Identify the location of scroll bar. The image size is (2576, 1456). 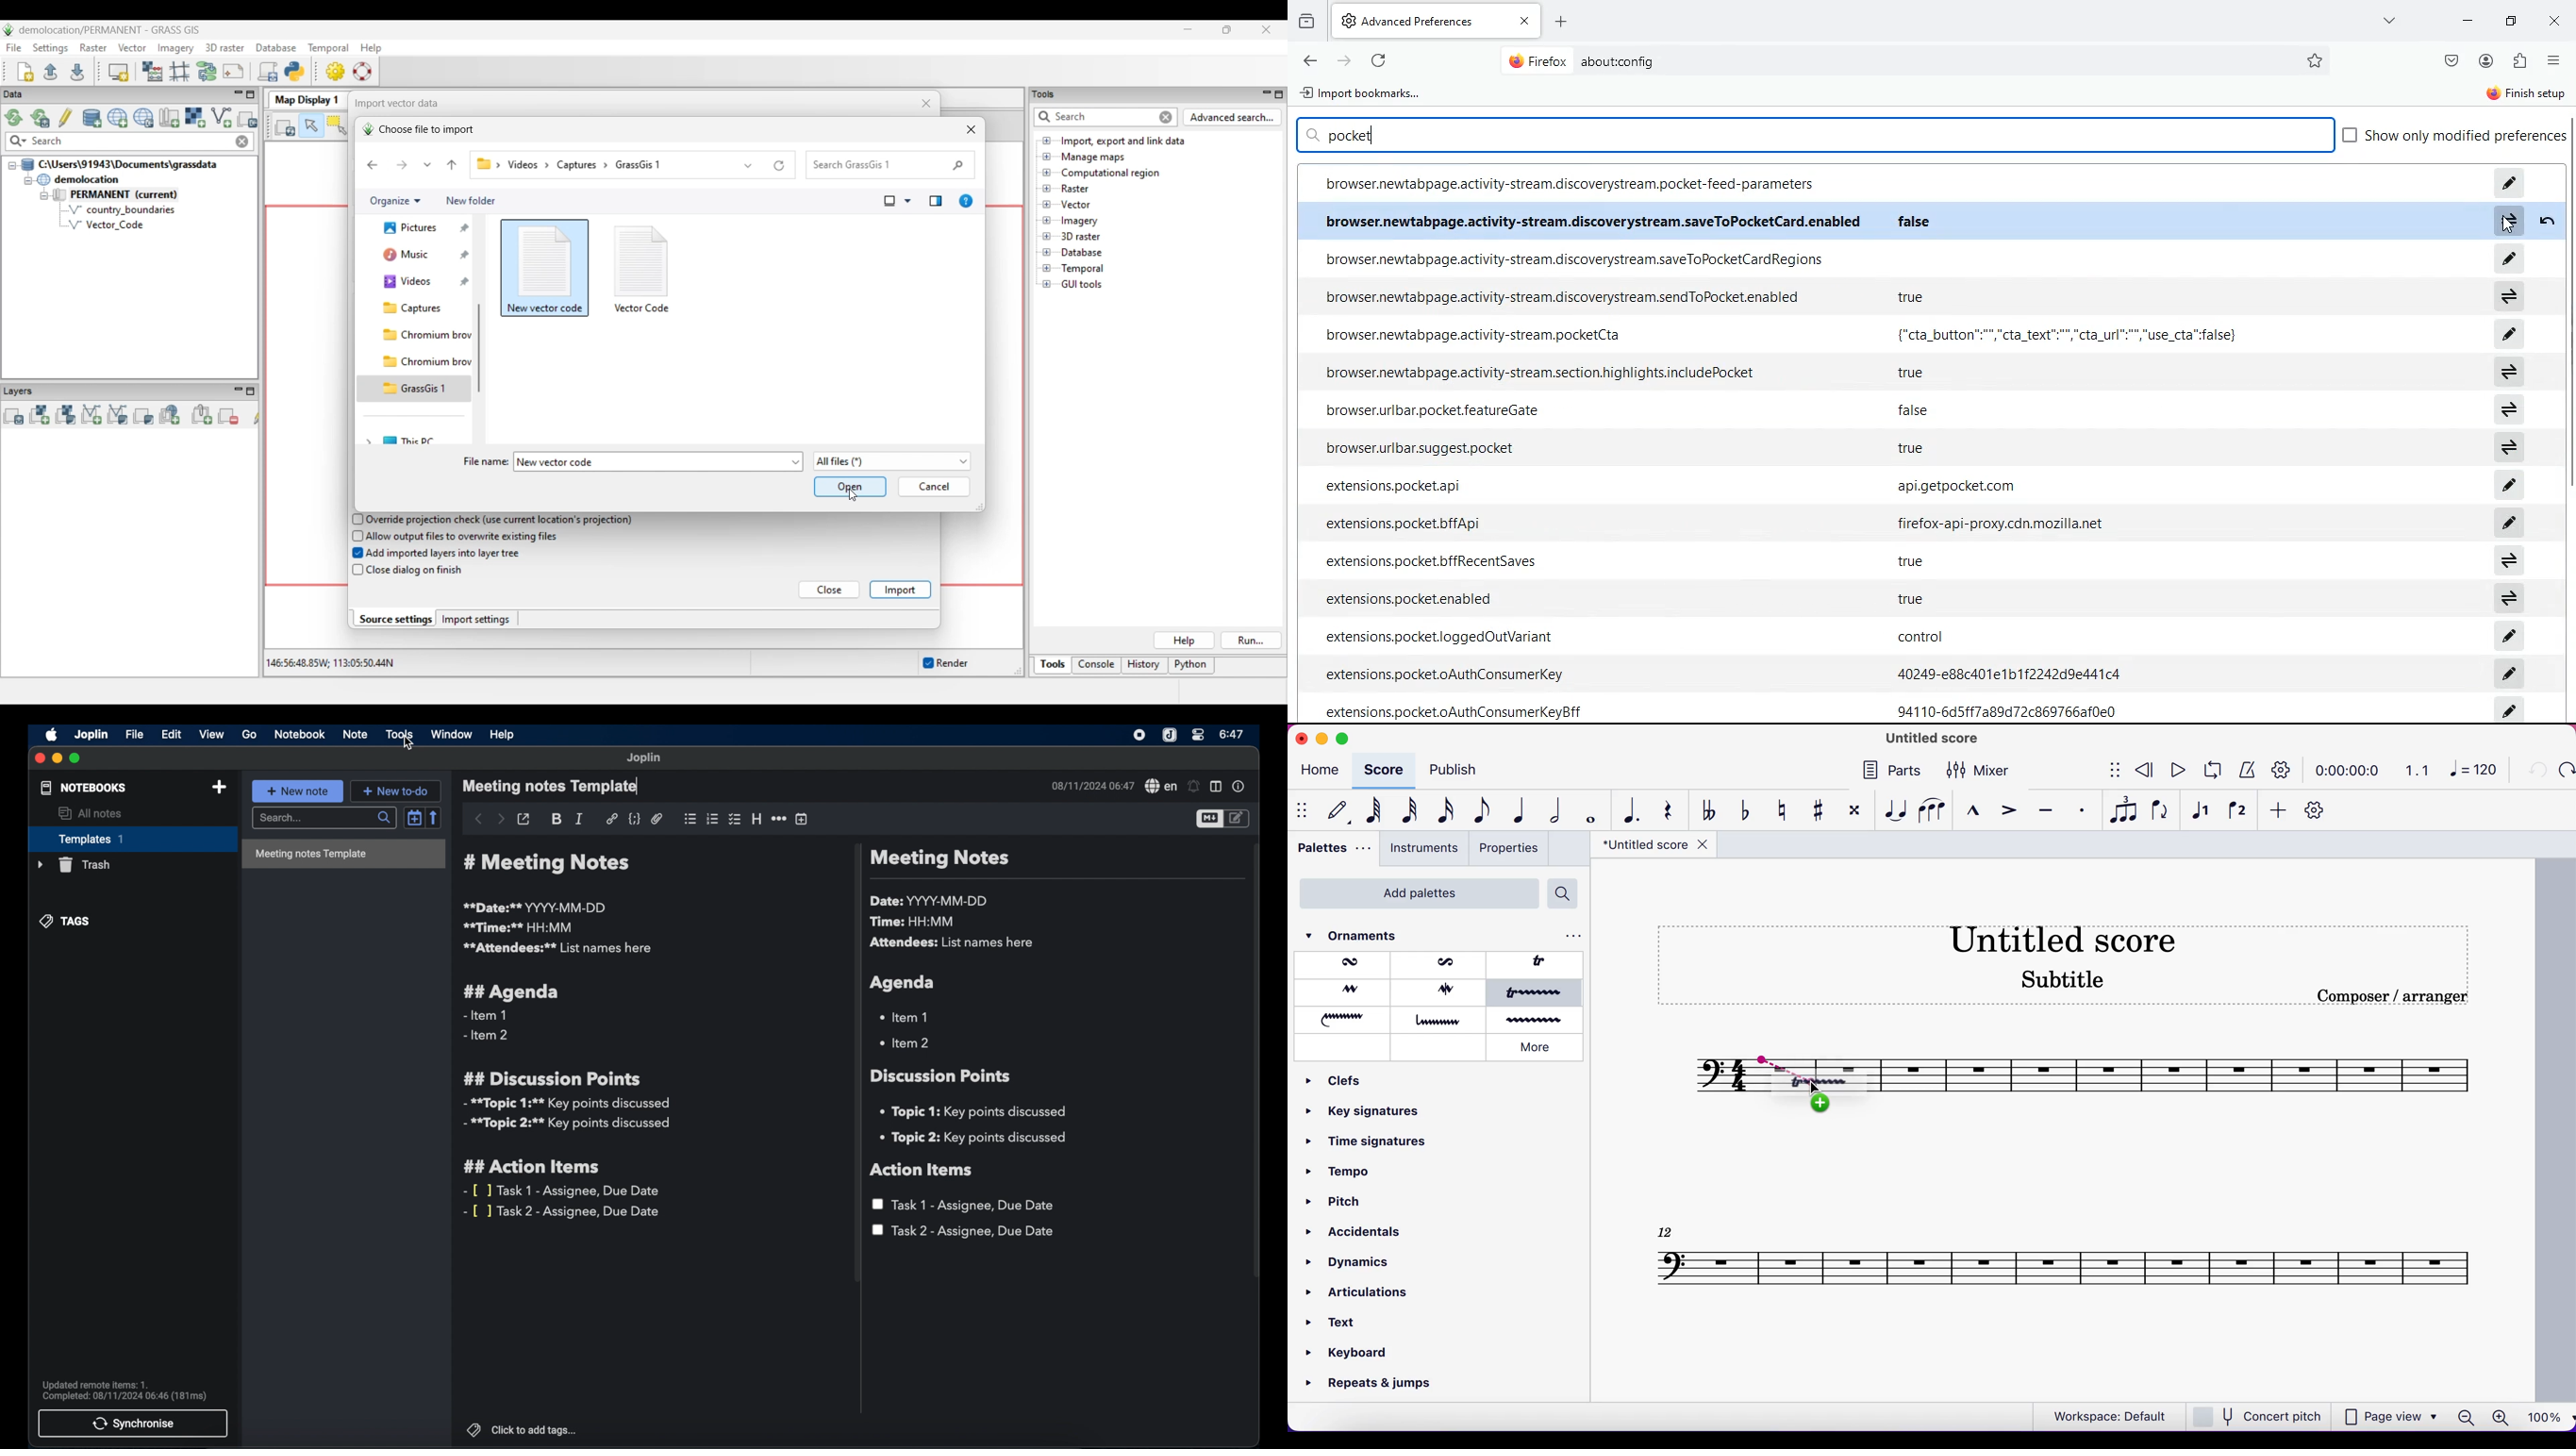
(1257, 1069).